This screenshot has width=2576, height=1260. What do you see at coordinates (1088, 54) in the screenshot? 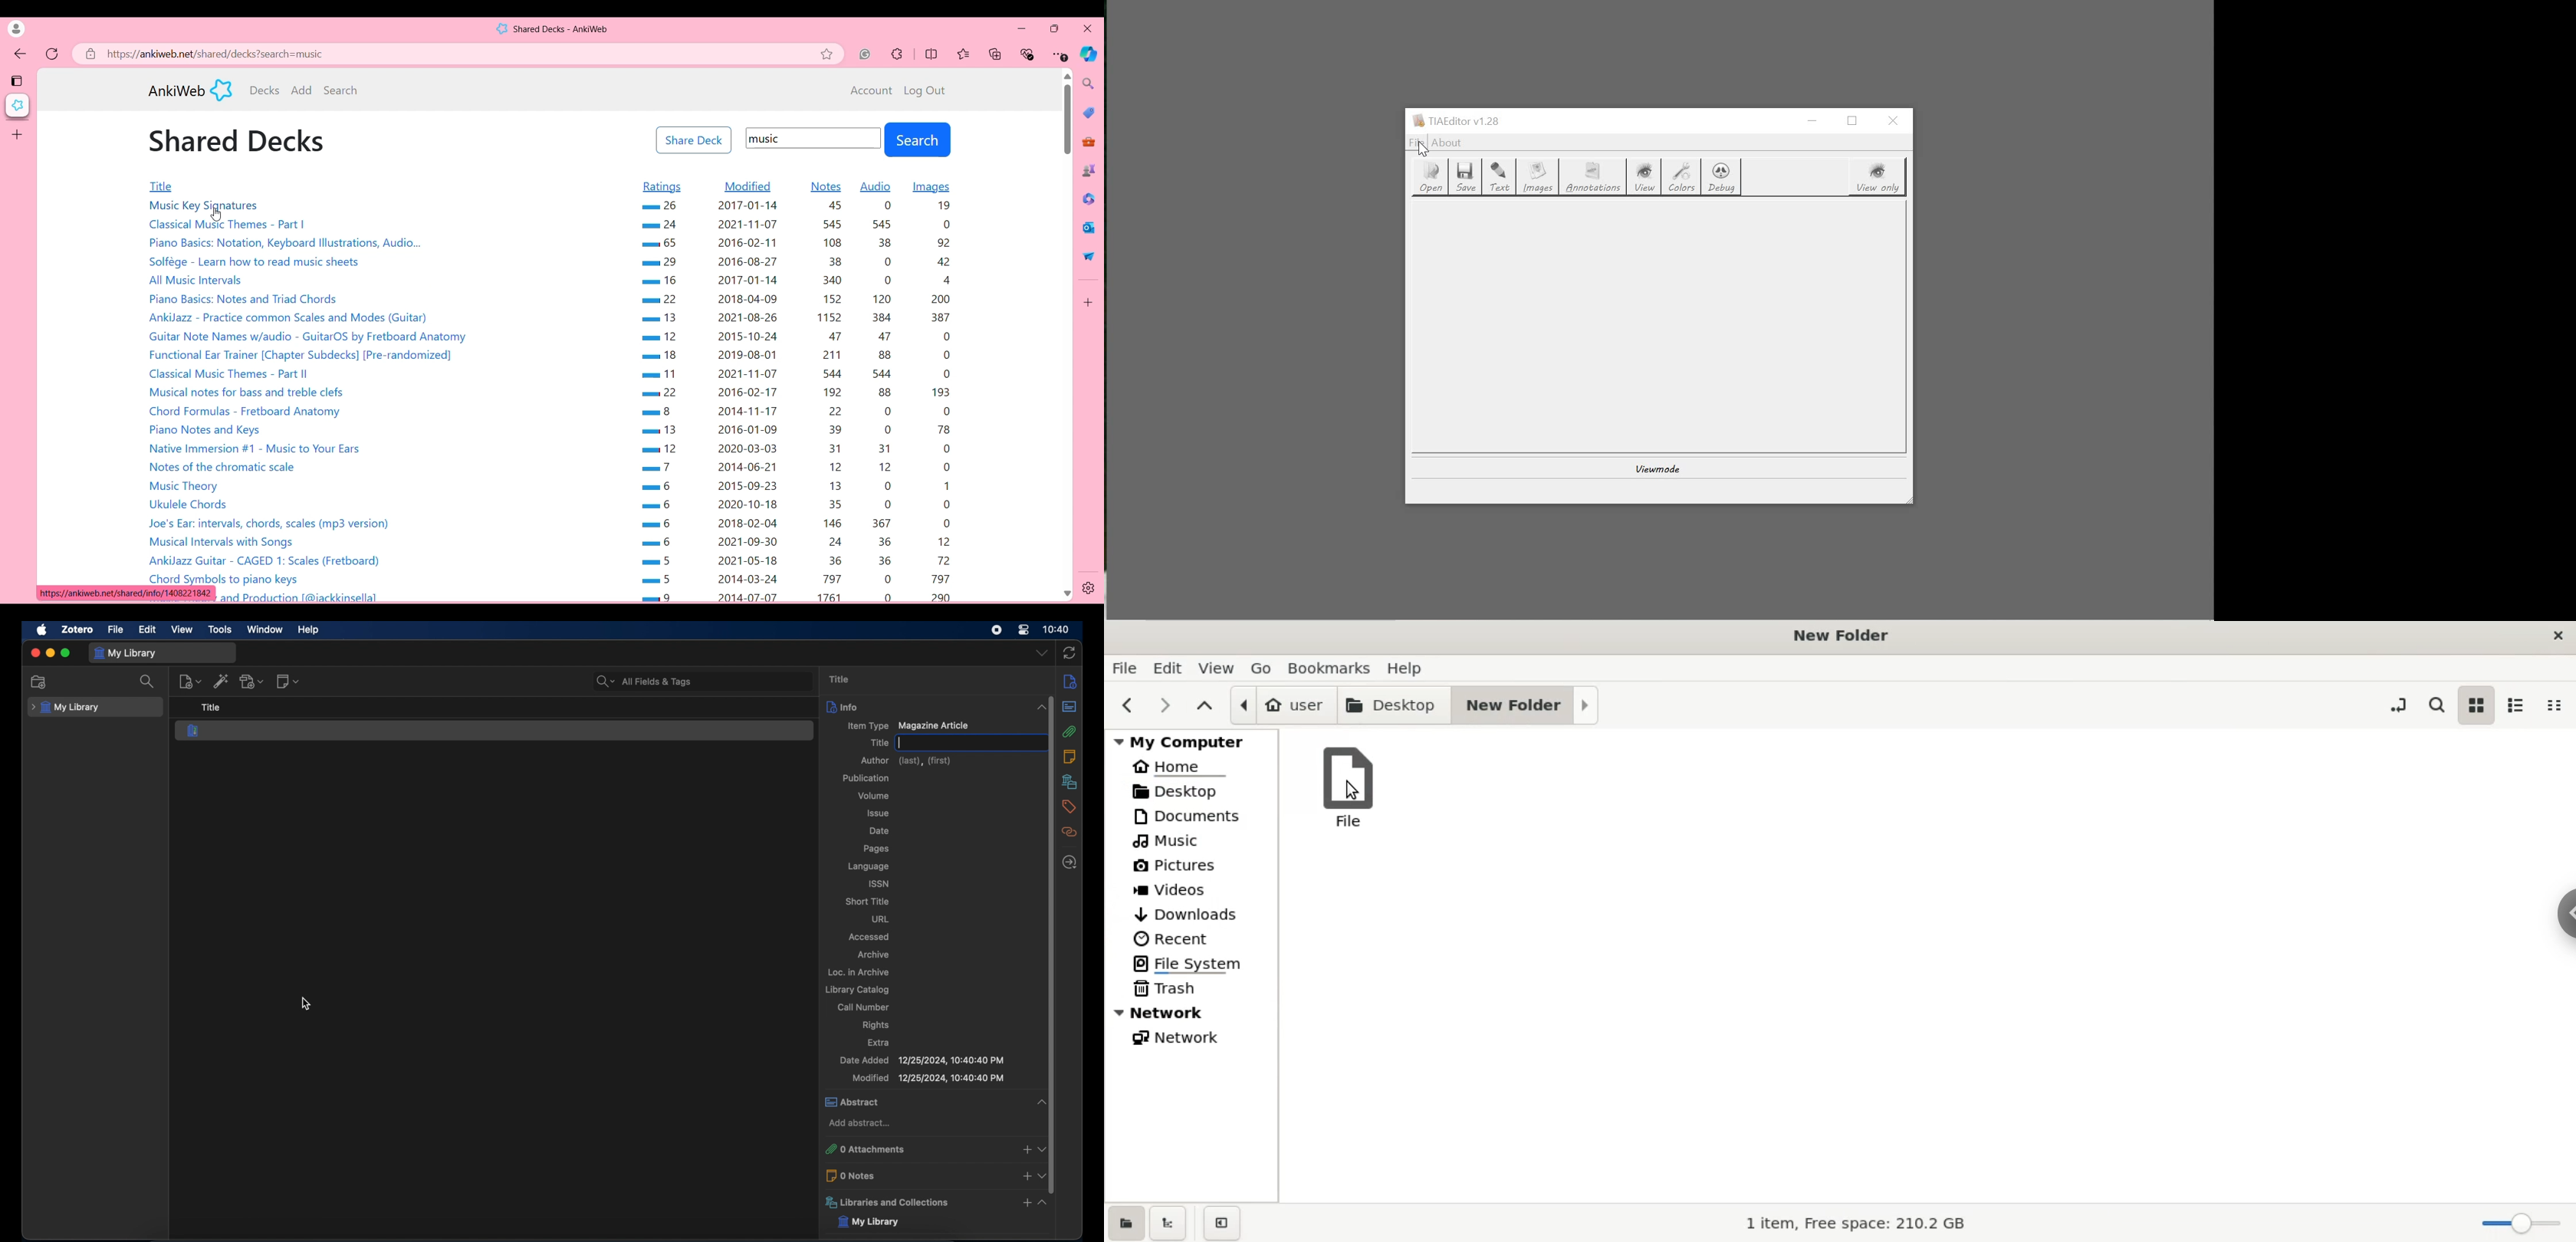
I see `Browser AI` at bounding box center [1088, 54].